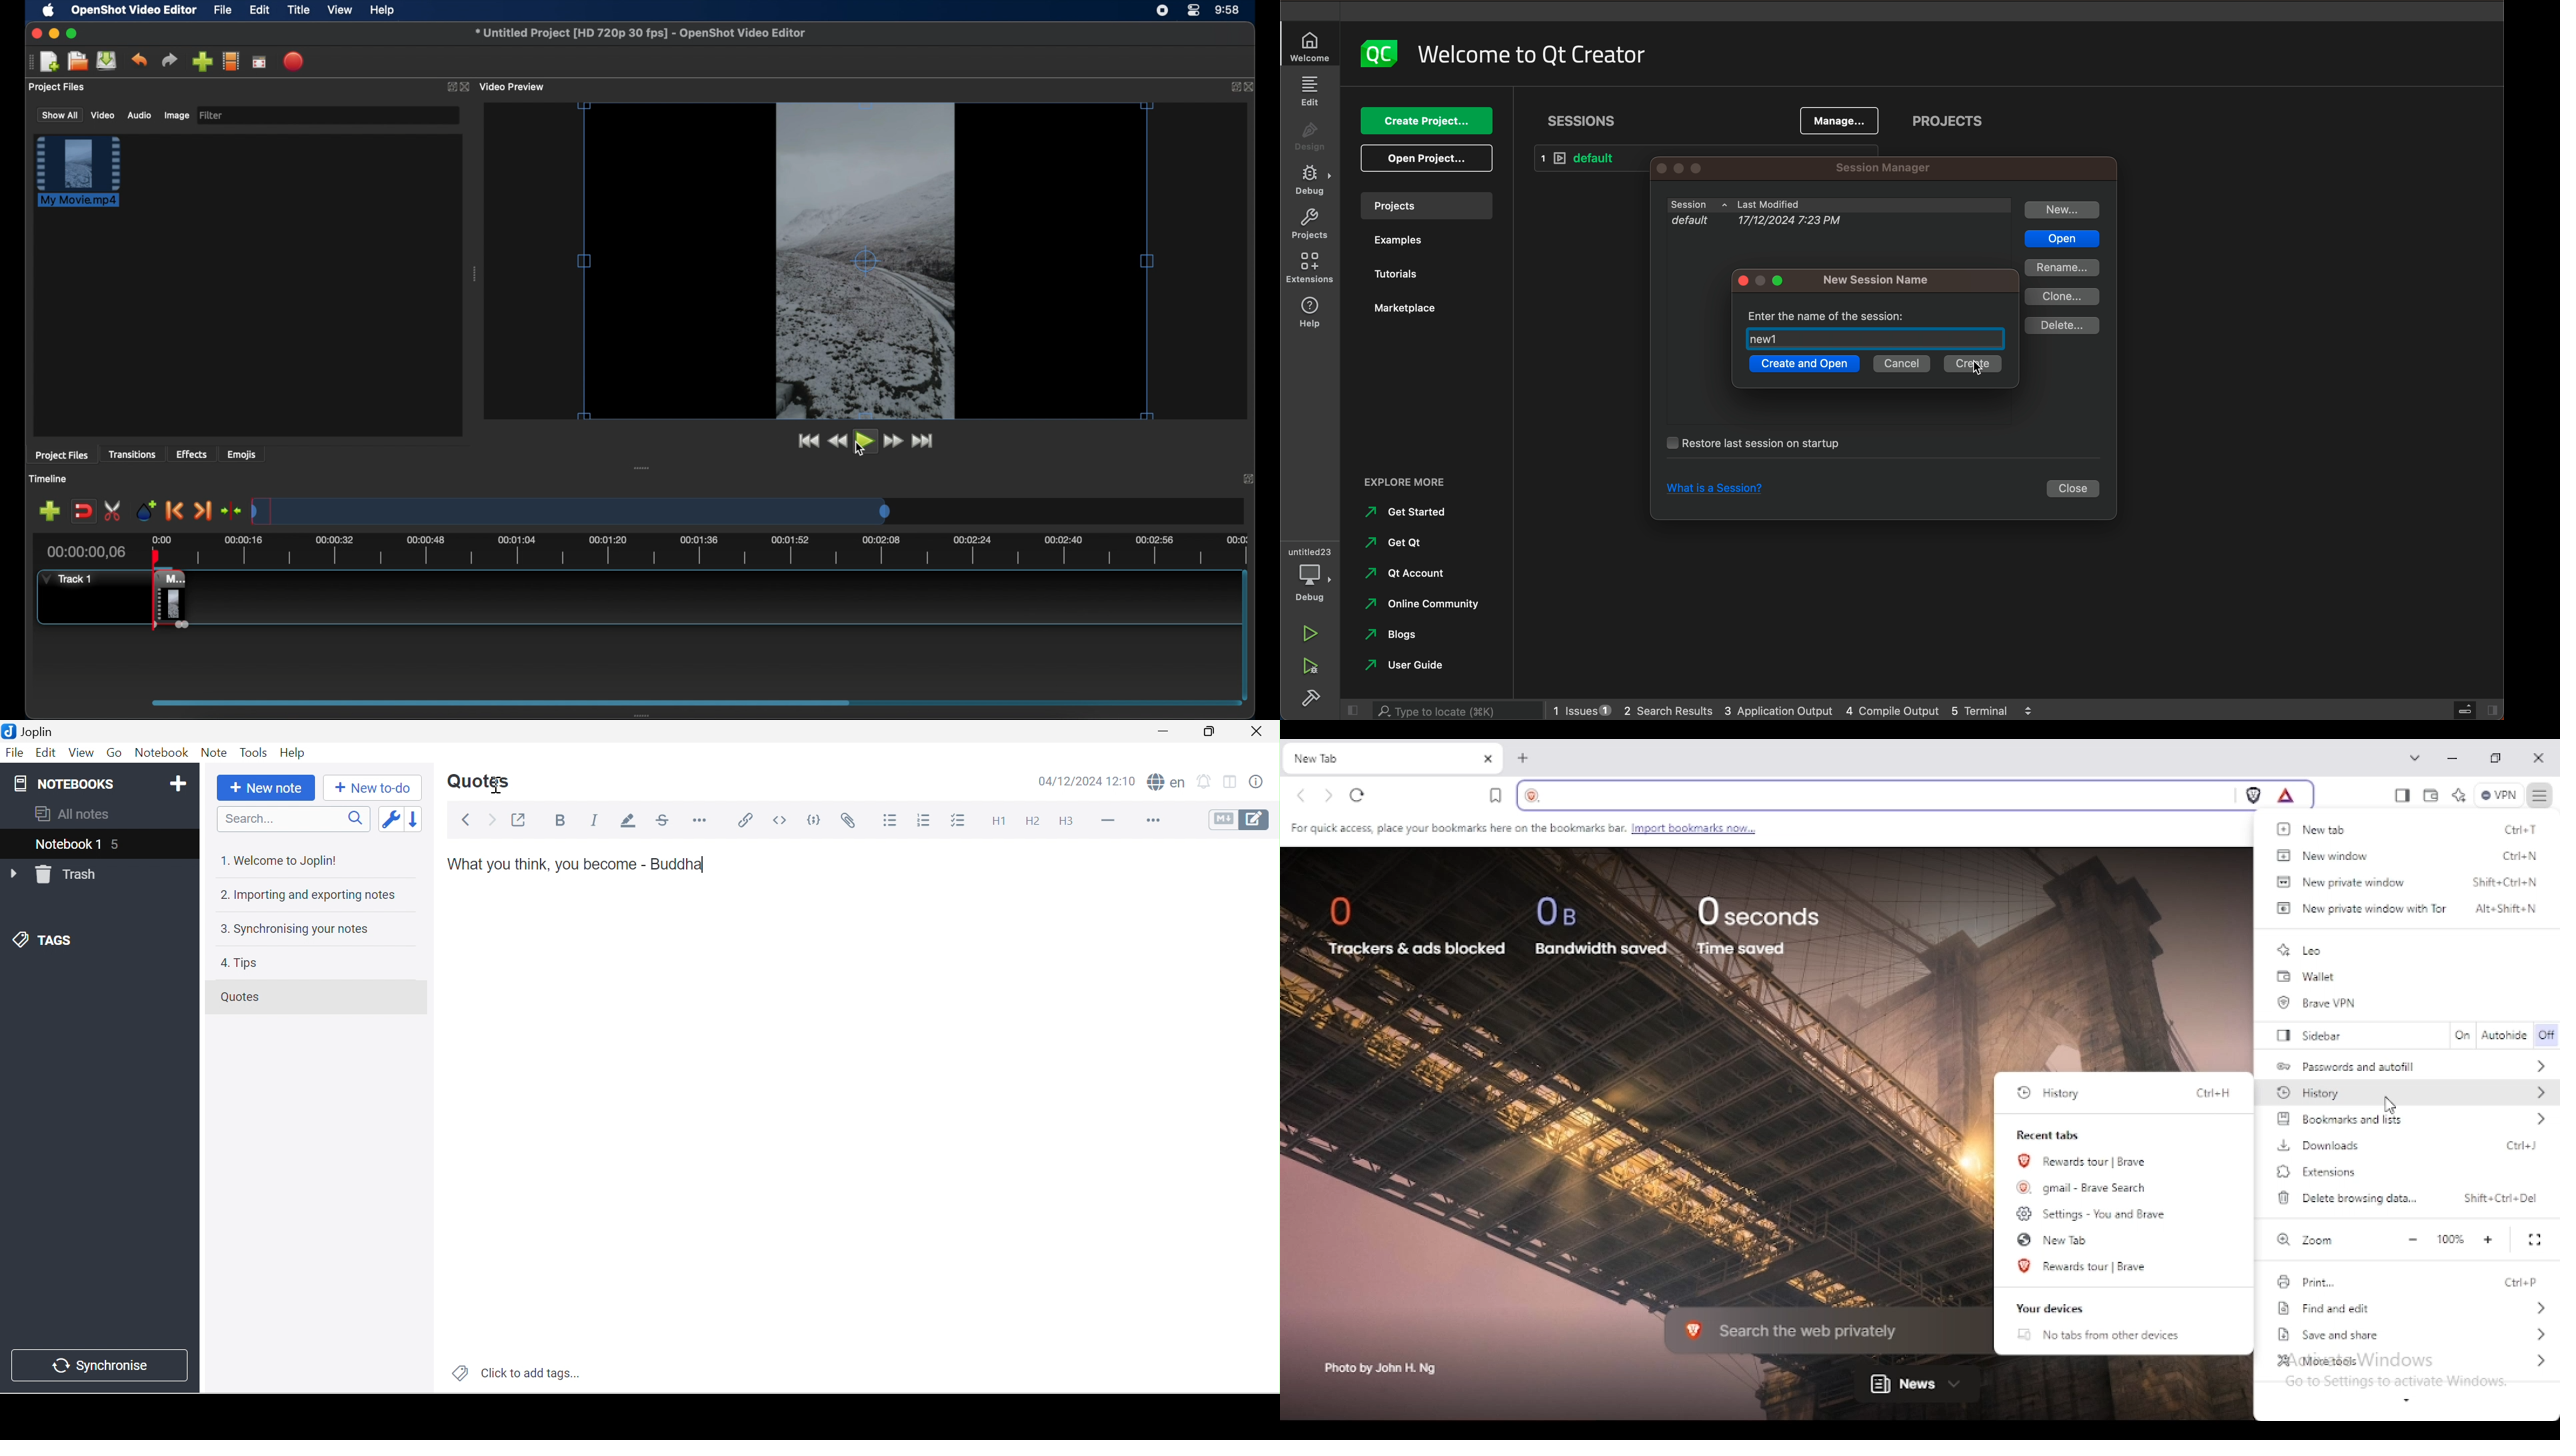  What do you see at coordinates (1374, 759) in the screenshot?
I see `new tab` at bounding box center [1374, 759].